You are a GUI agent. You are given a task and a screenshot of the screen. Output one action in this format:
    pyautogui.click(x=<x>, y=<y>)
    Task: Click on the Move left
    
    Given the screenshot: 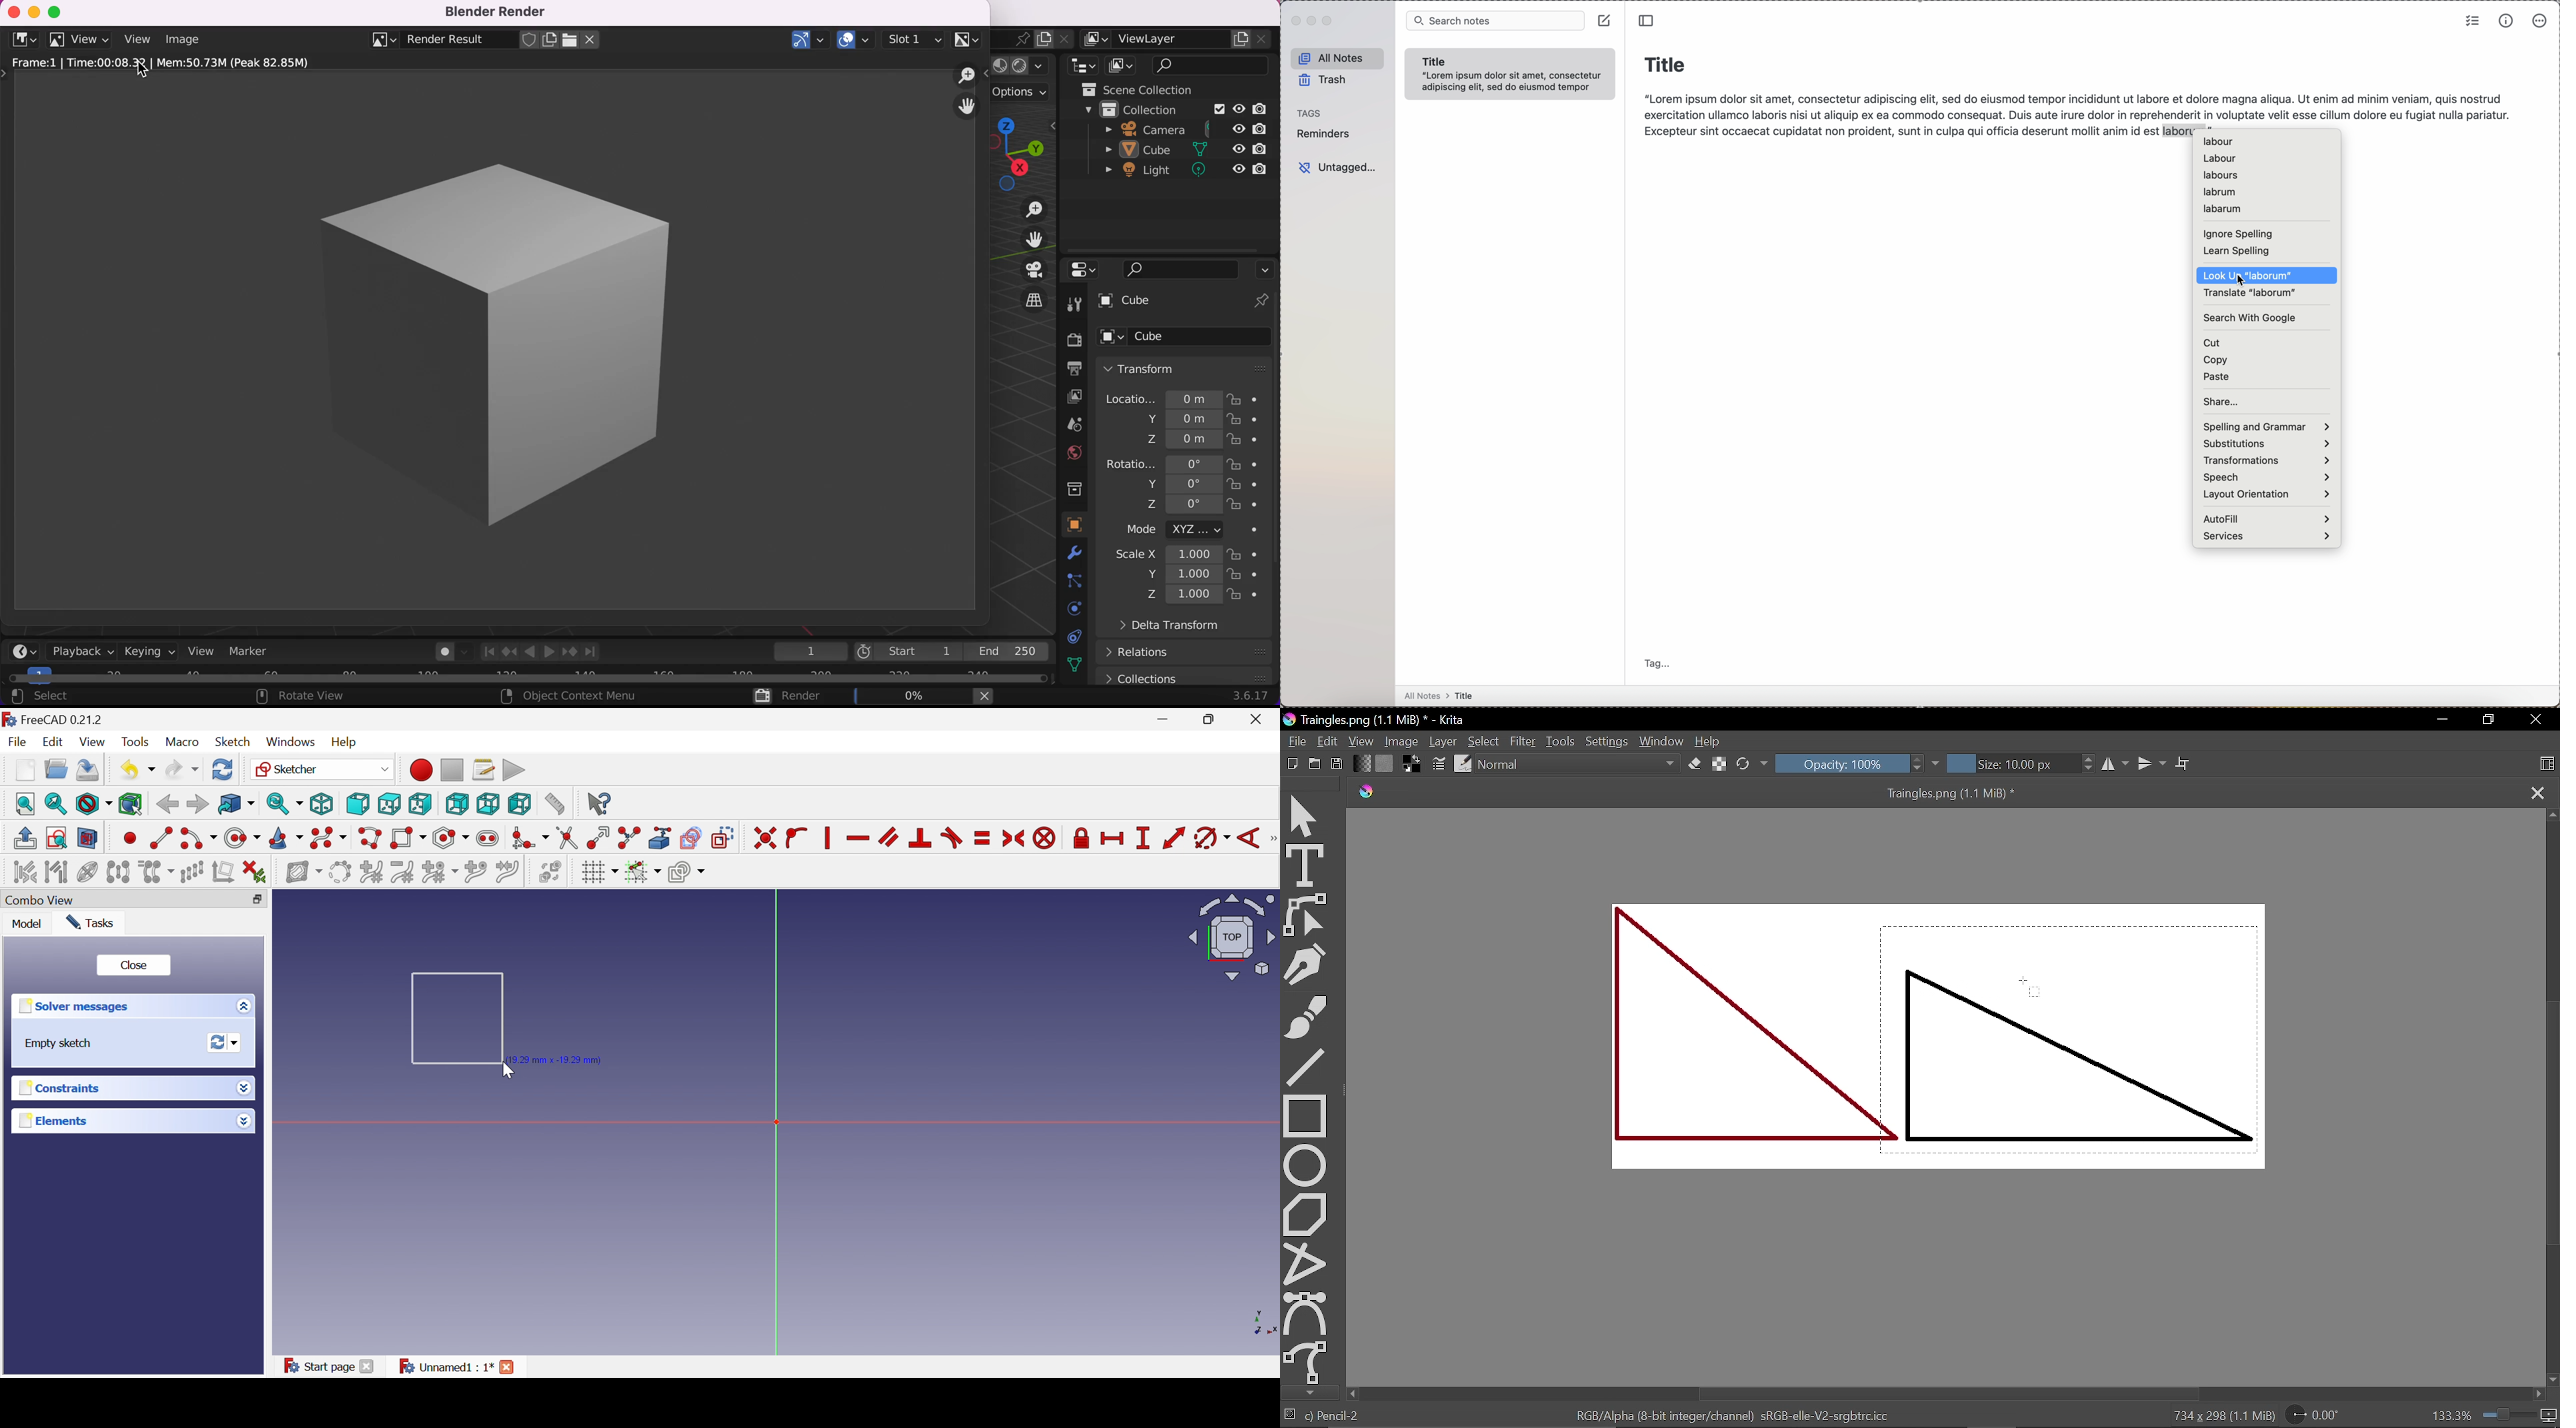 What is the action you would take?
    pyautogui.click(x=2538, y=1394)
    